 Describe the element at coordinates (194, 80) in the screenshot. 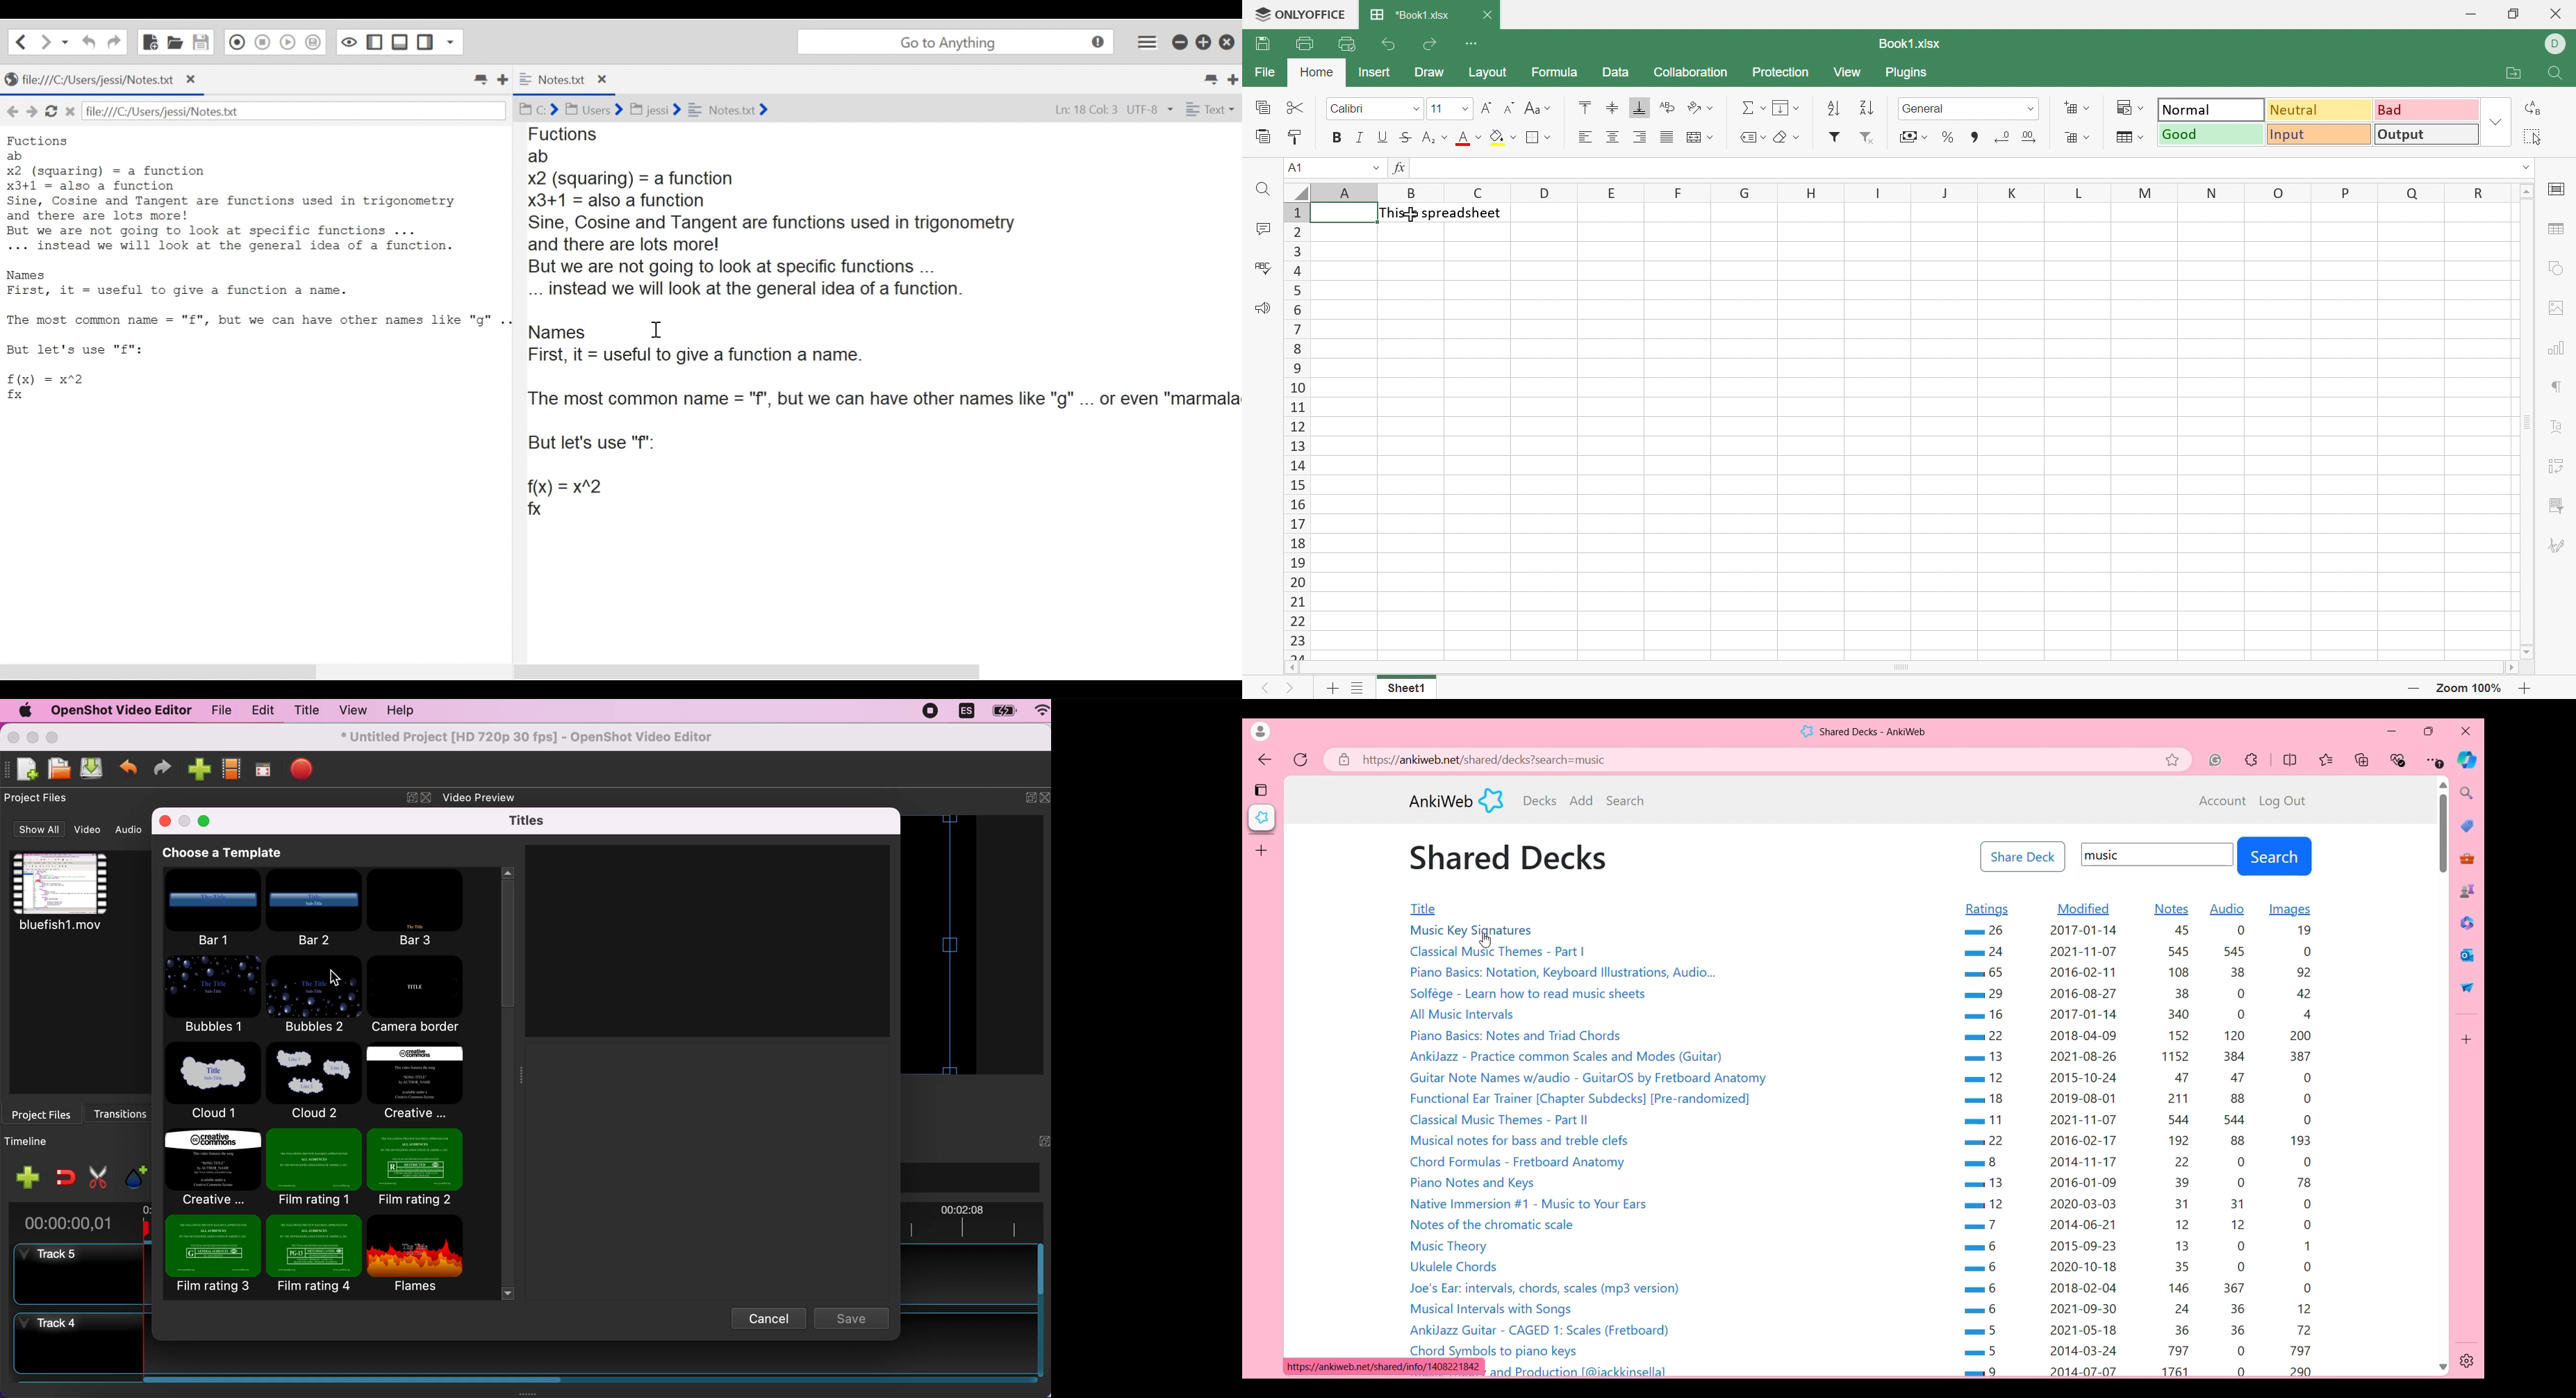

I see `close` at that location.